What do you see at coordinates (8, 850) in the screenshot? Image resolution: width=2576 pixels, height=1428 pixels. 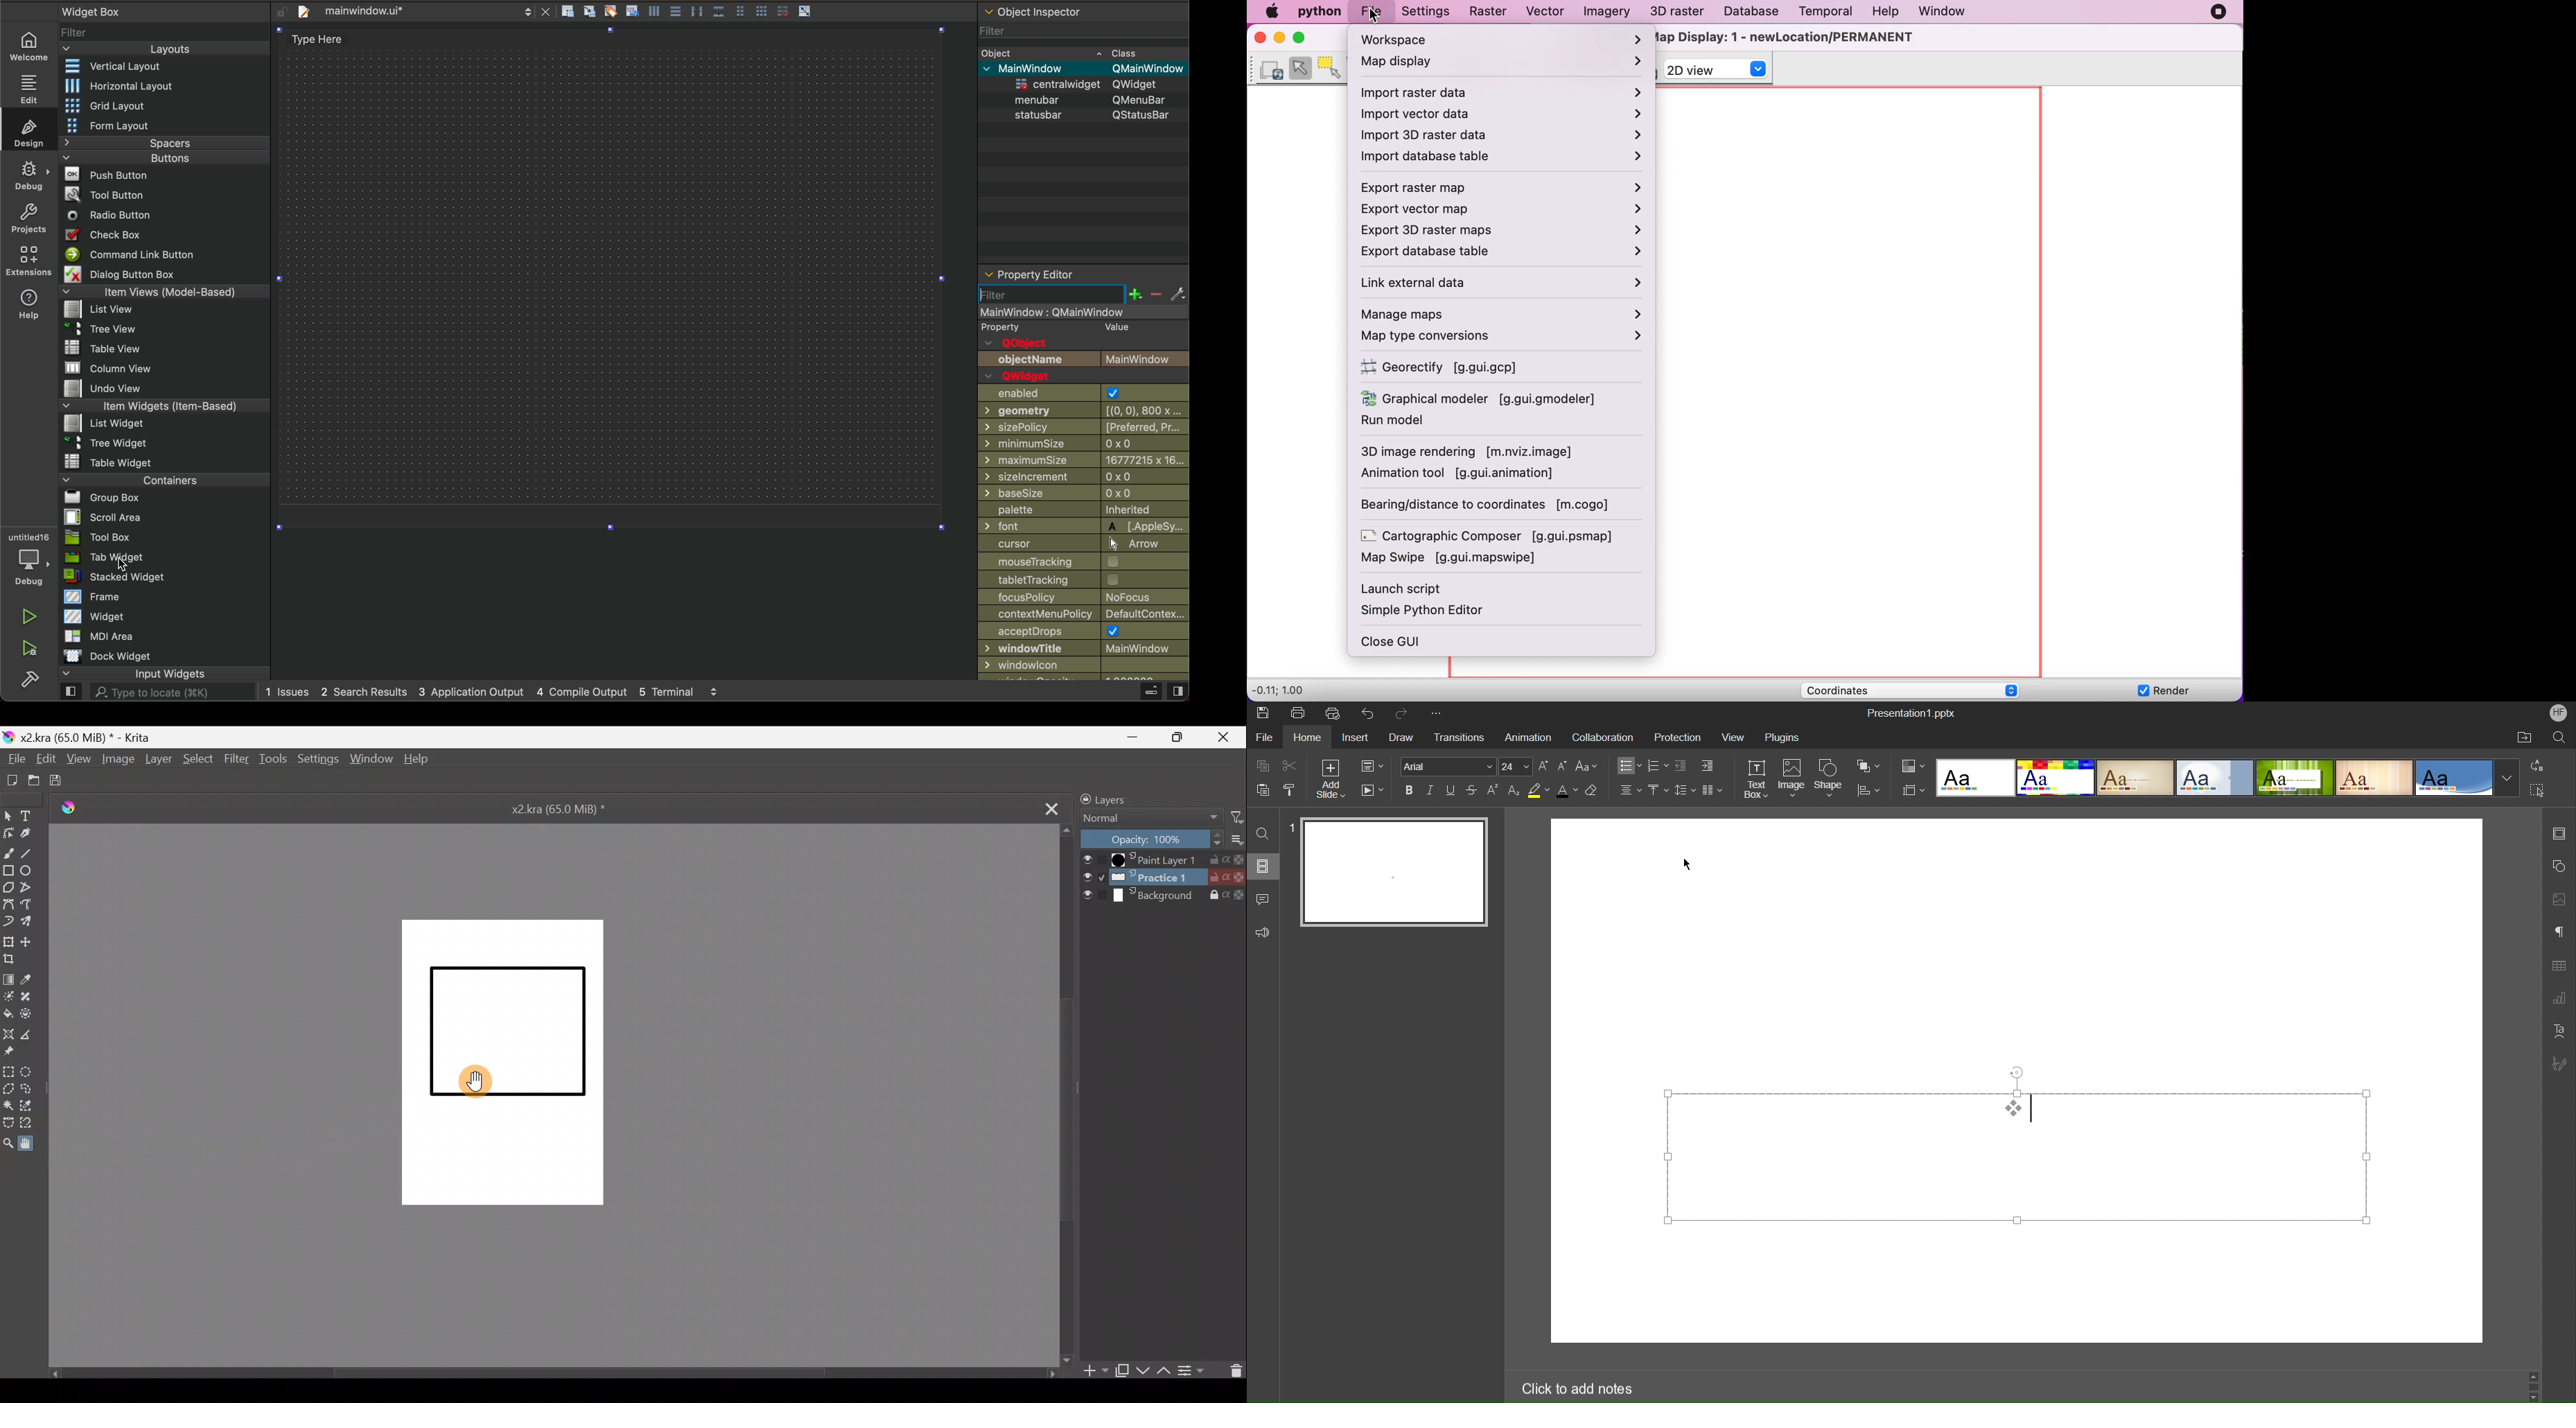 I see `Freehand brush tool` at bounding box center [8, 850].